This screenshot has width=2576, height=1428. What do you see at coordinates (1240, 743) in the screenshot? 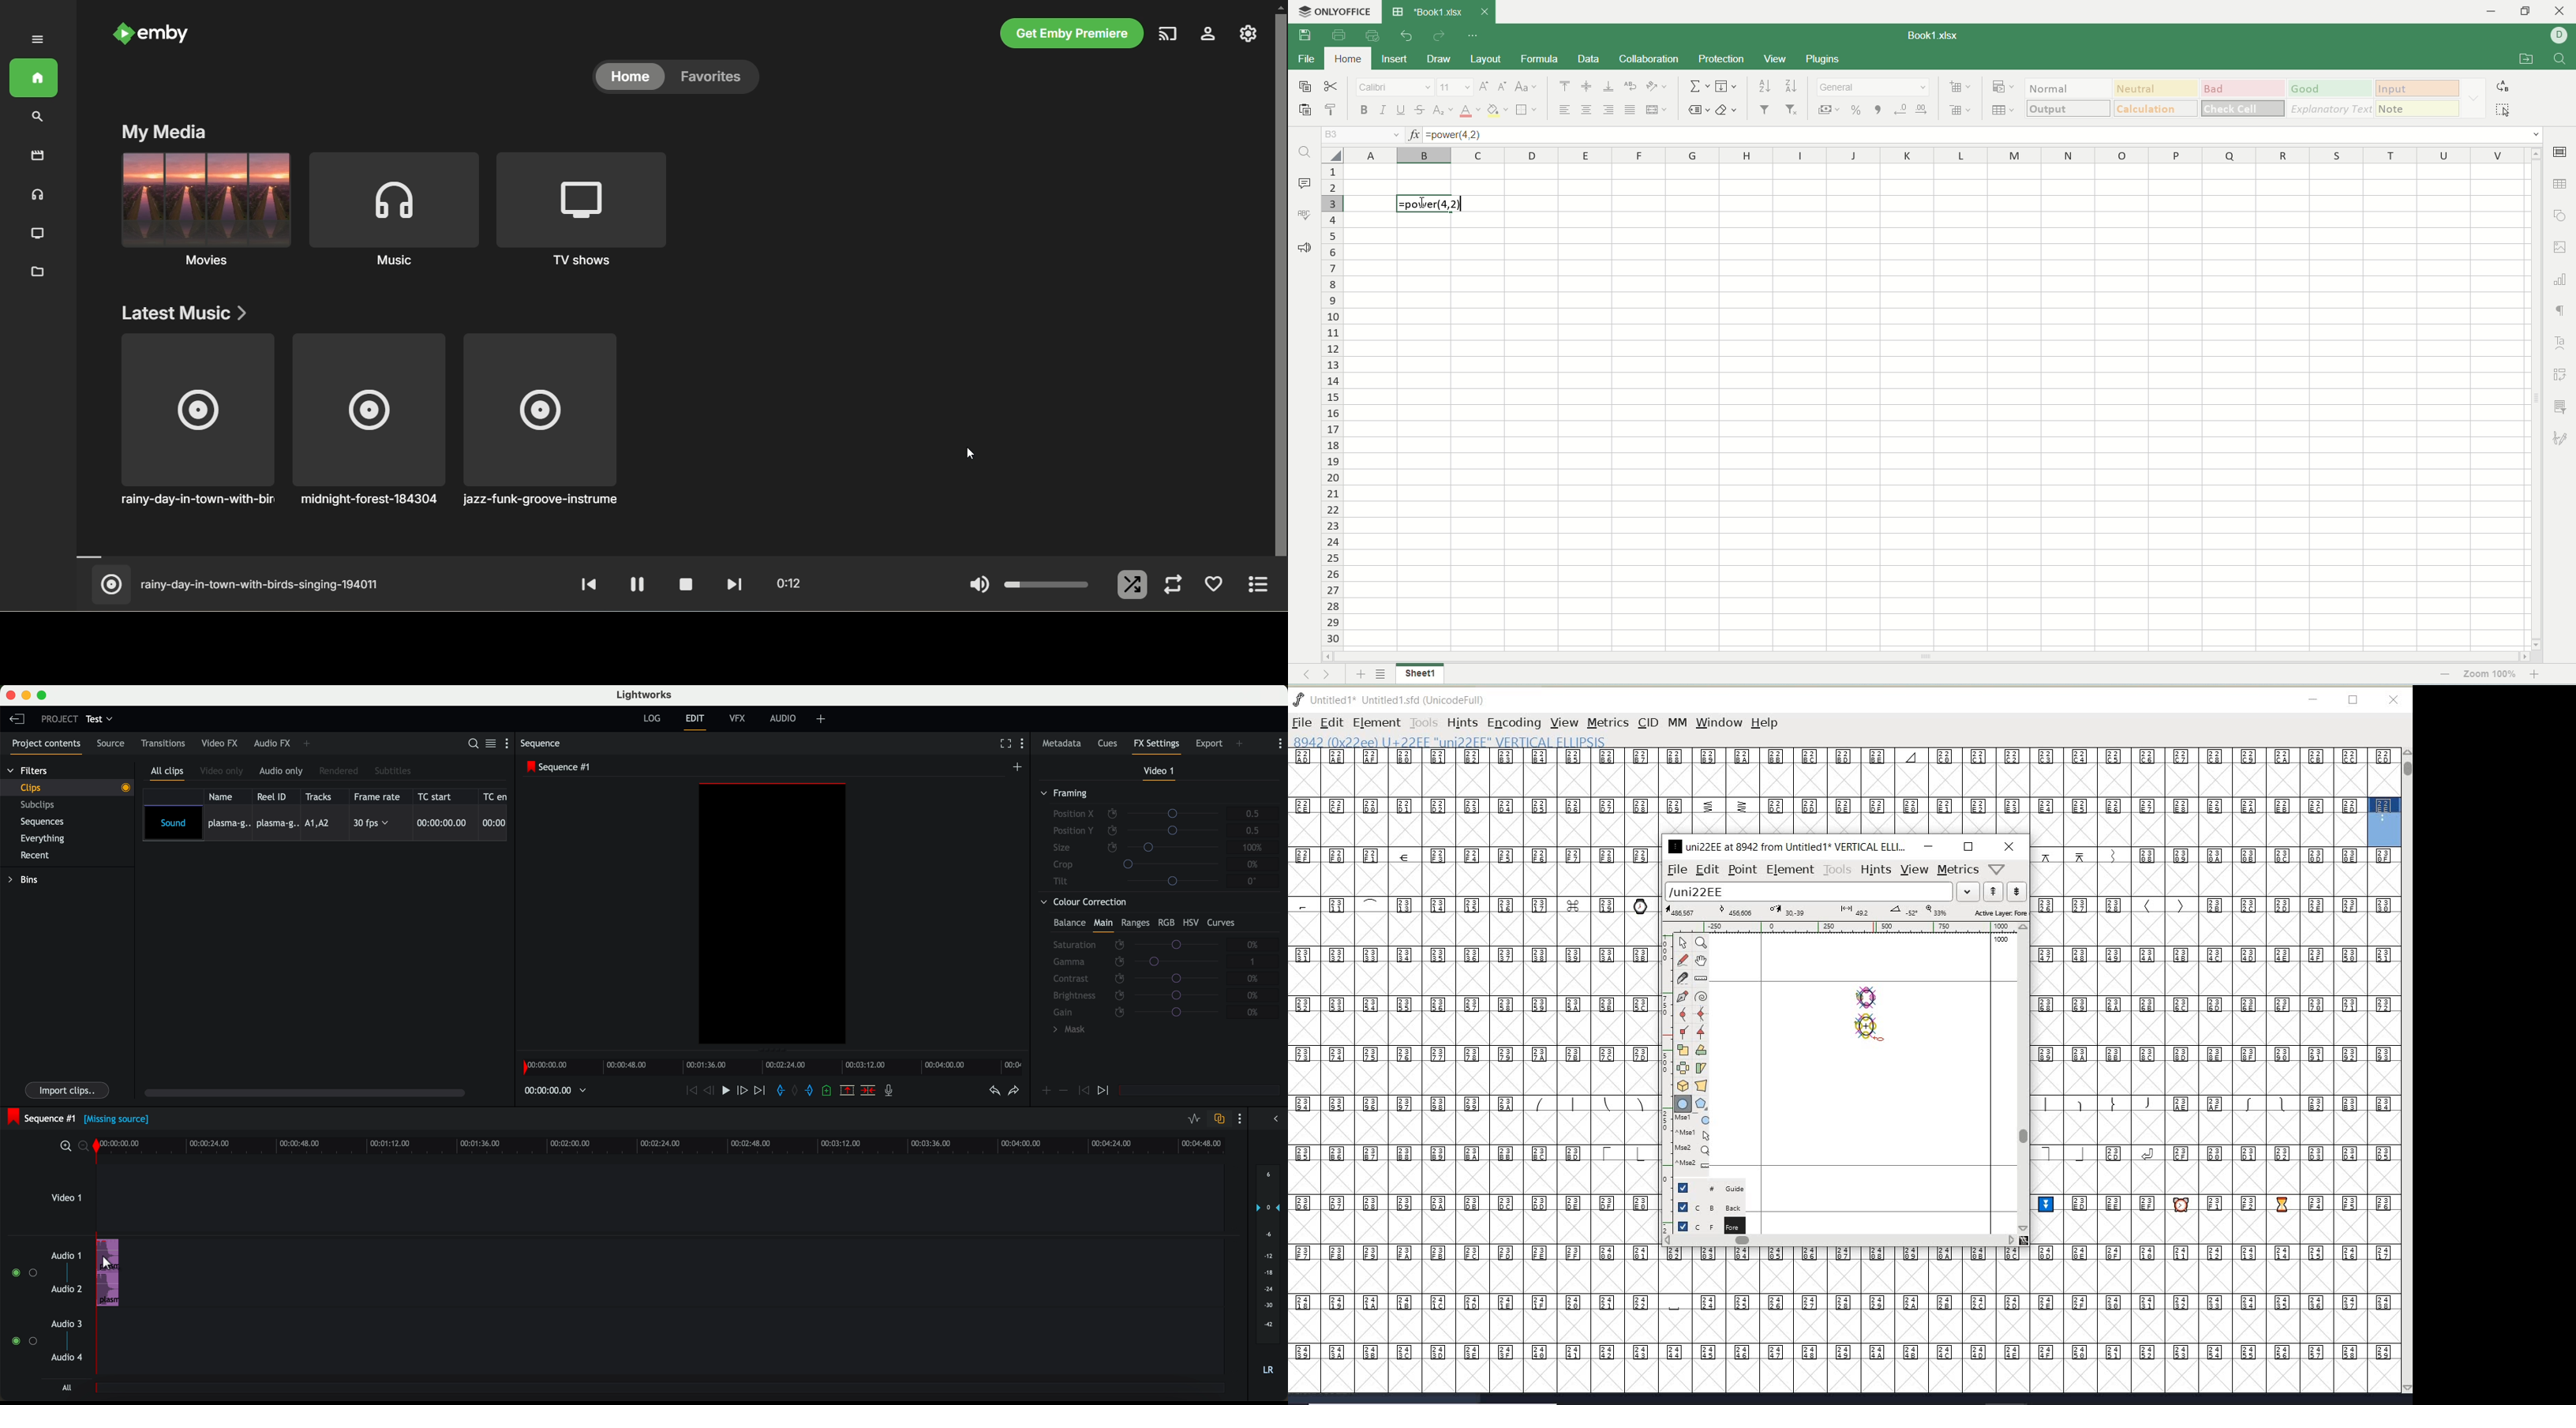
I see `add` at bounding box center [1240, 743].